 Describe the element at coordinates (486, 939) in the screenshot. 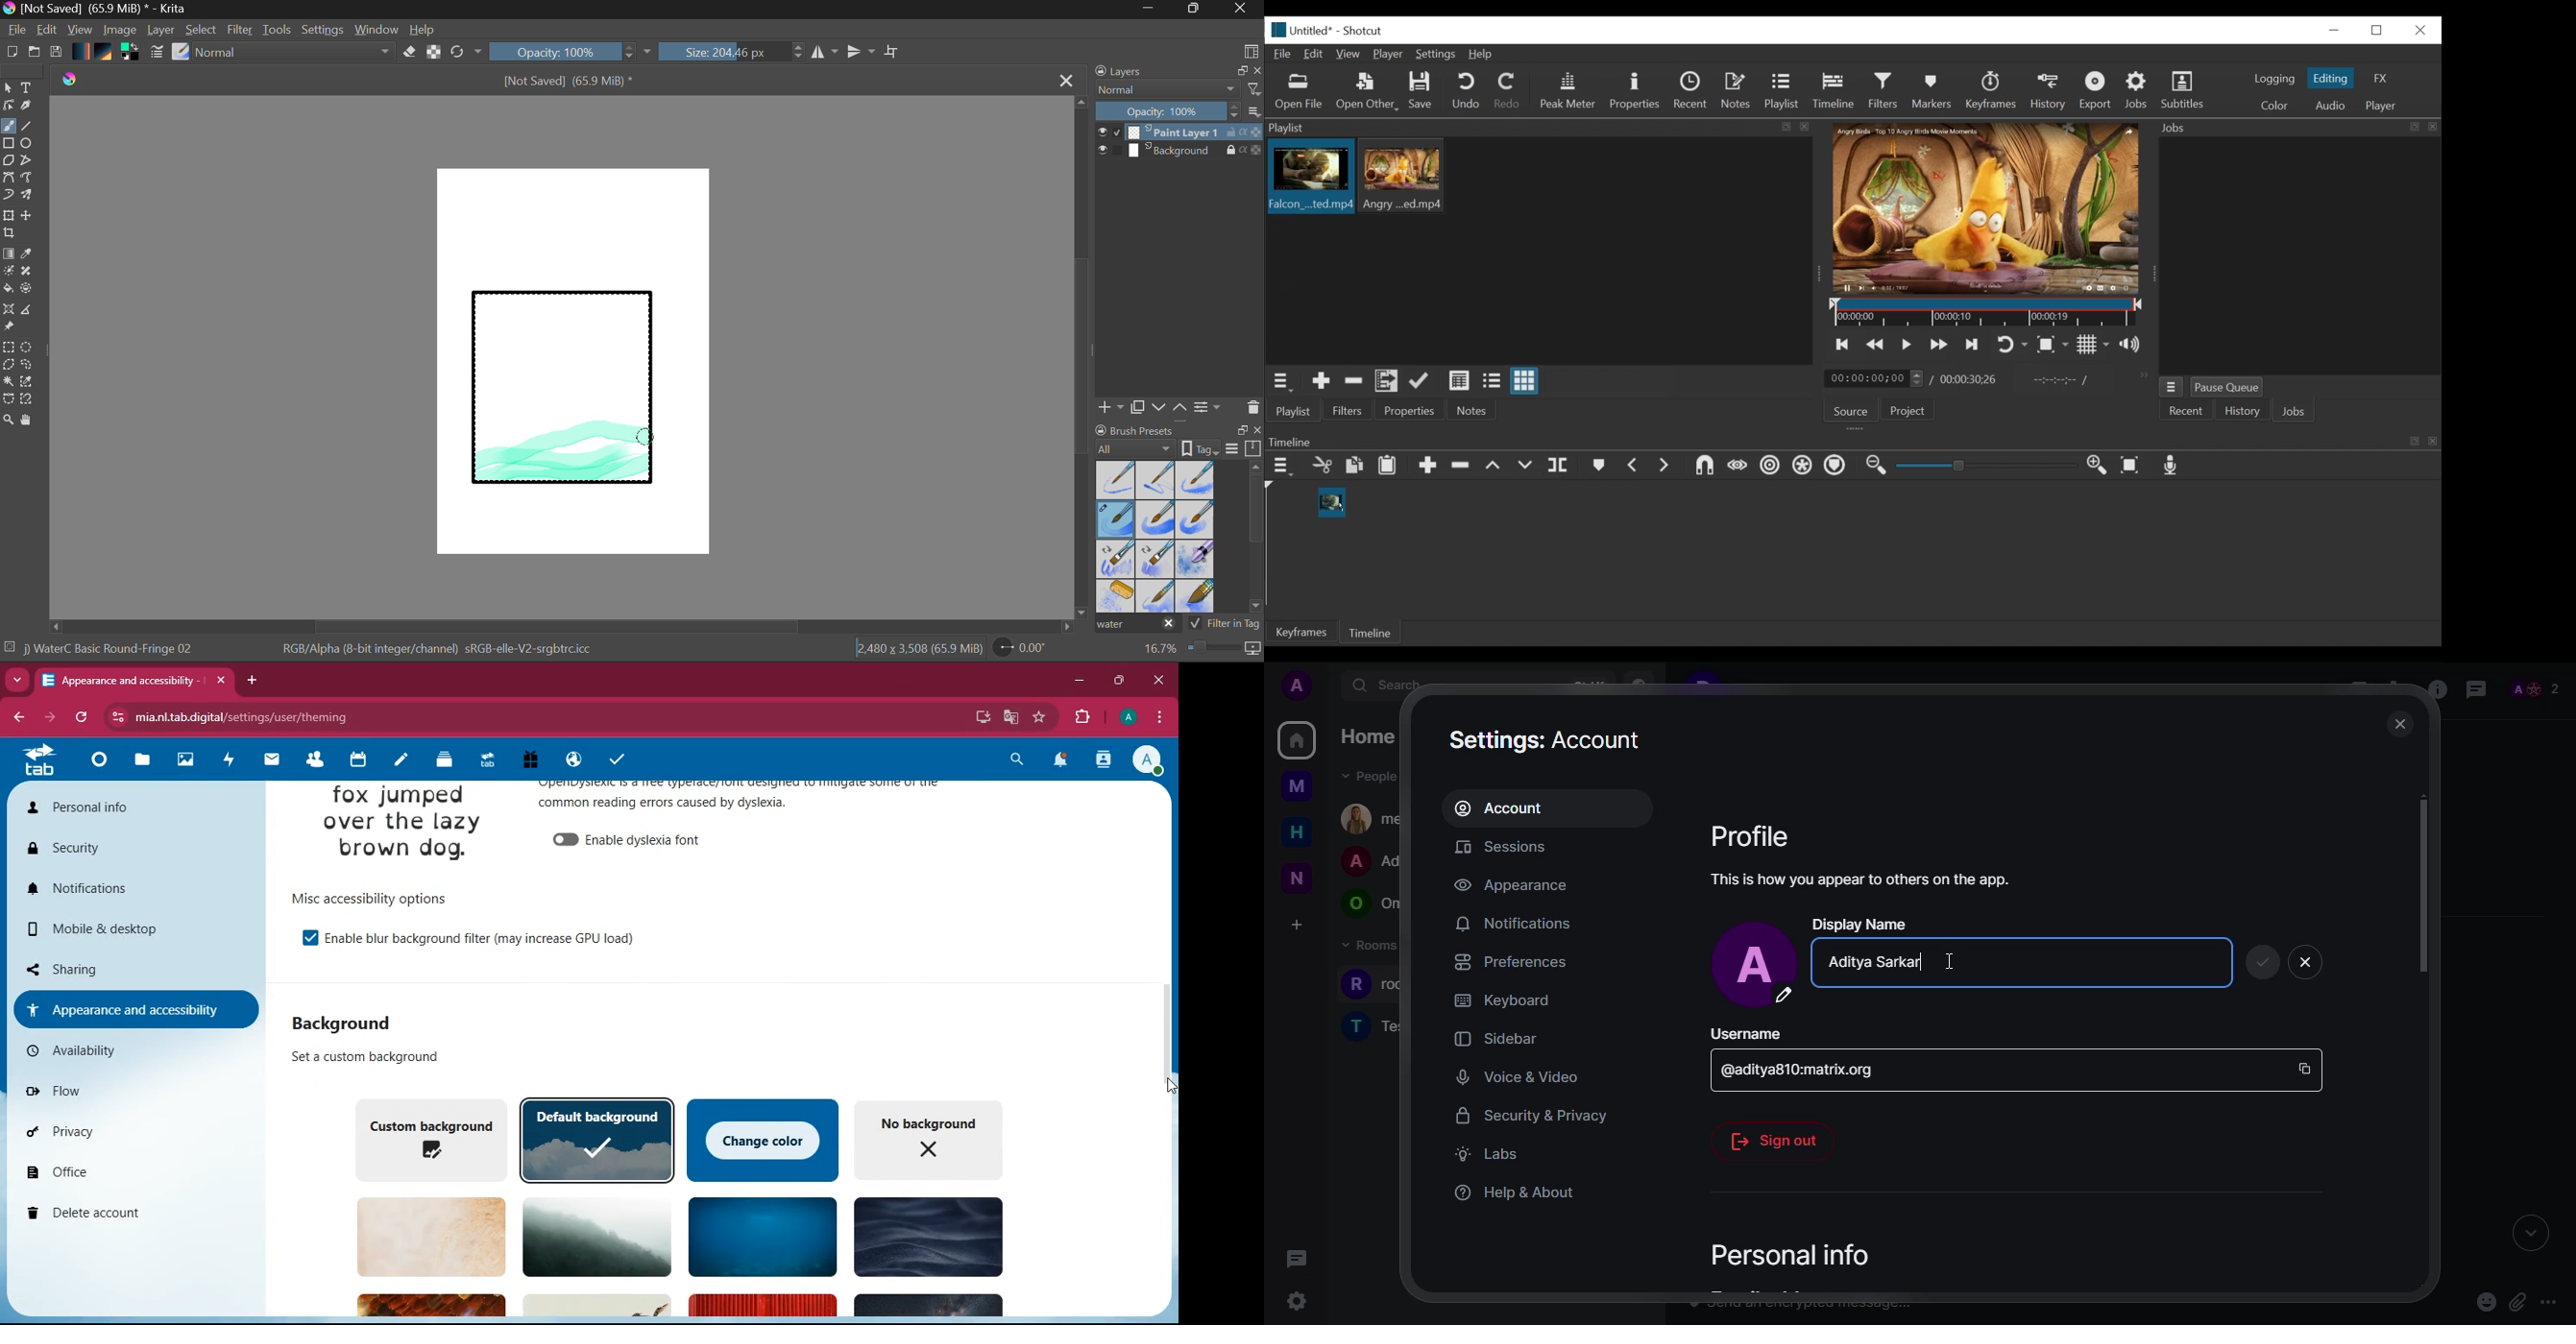

I see `enable` at that location.